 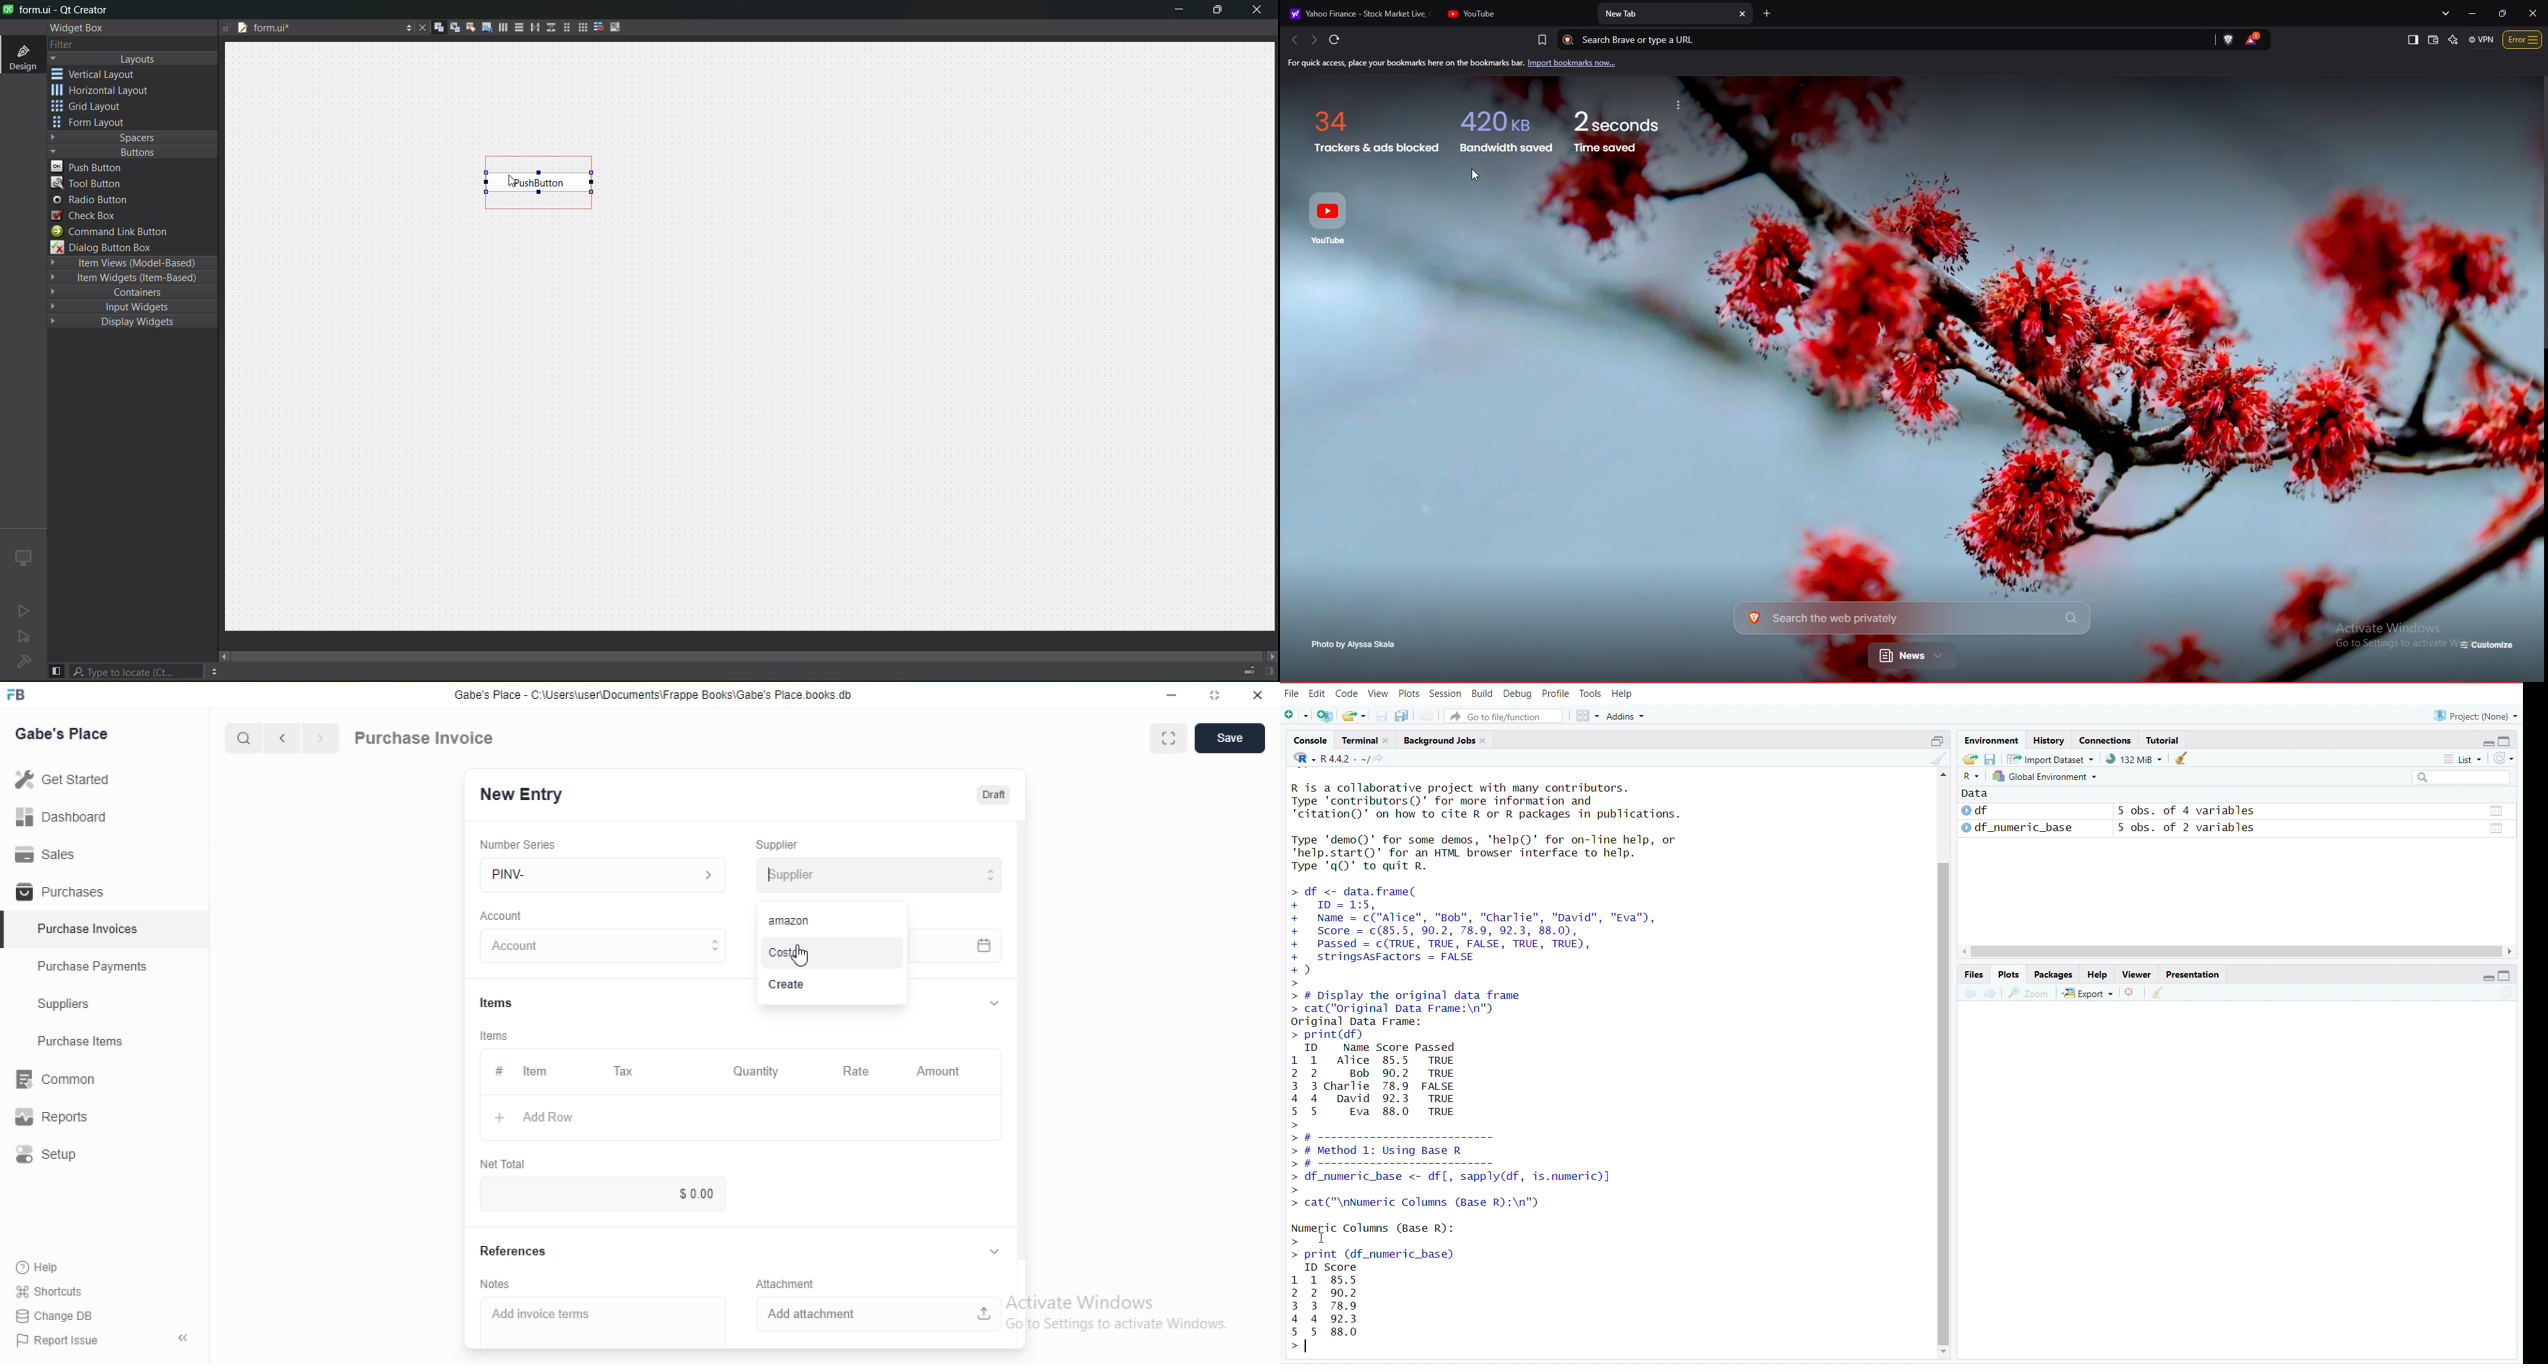 I want to click on $ 0.00, so click(x=602, y=1194).